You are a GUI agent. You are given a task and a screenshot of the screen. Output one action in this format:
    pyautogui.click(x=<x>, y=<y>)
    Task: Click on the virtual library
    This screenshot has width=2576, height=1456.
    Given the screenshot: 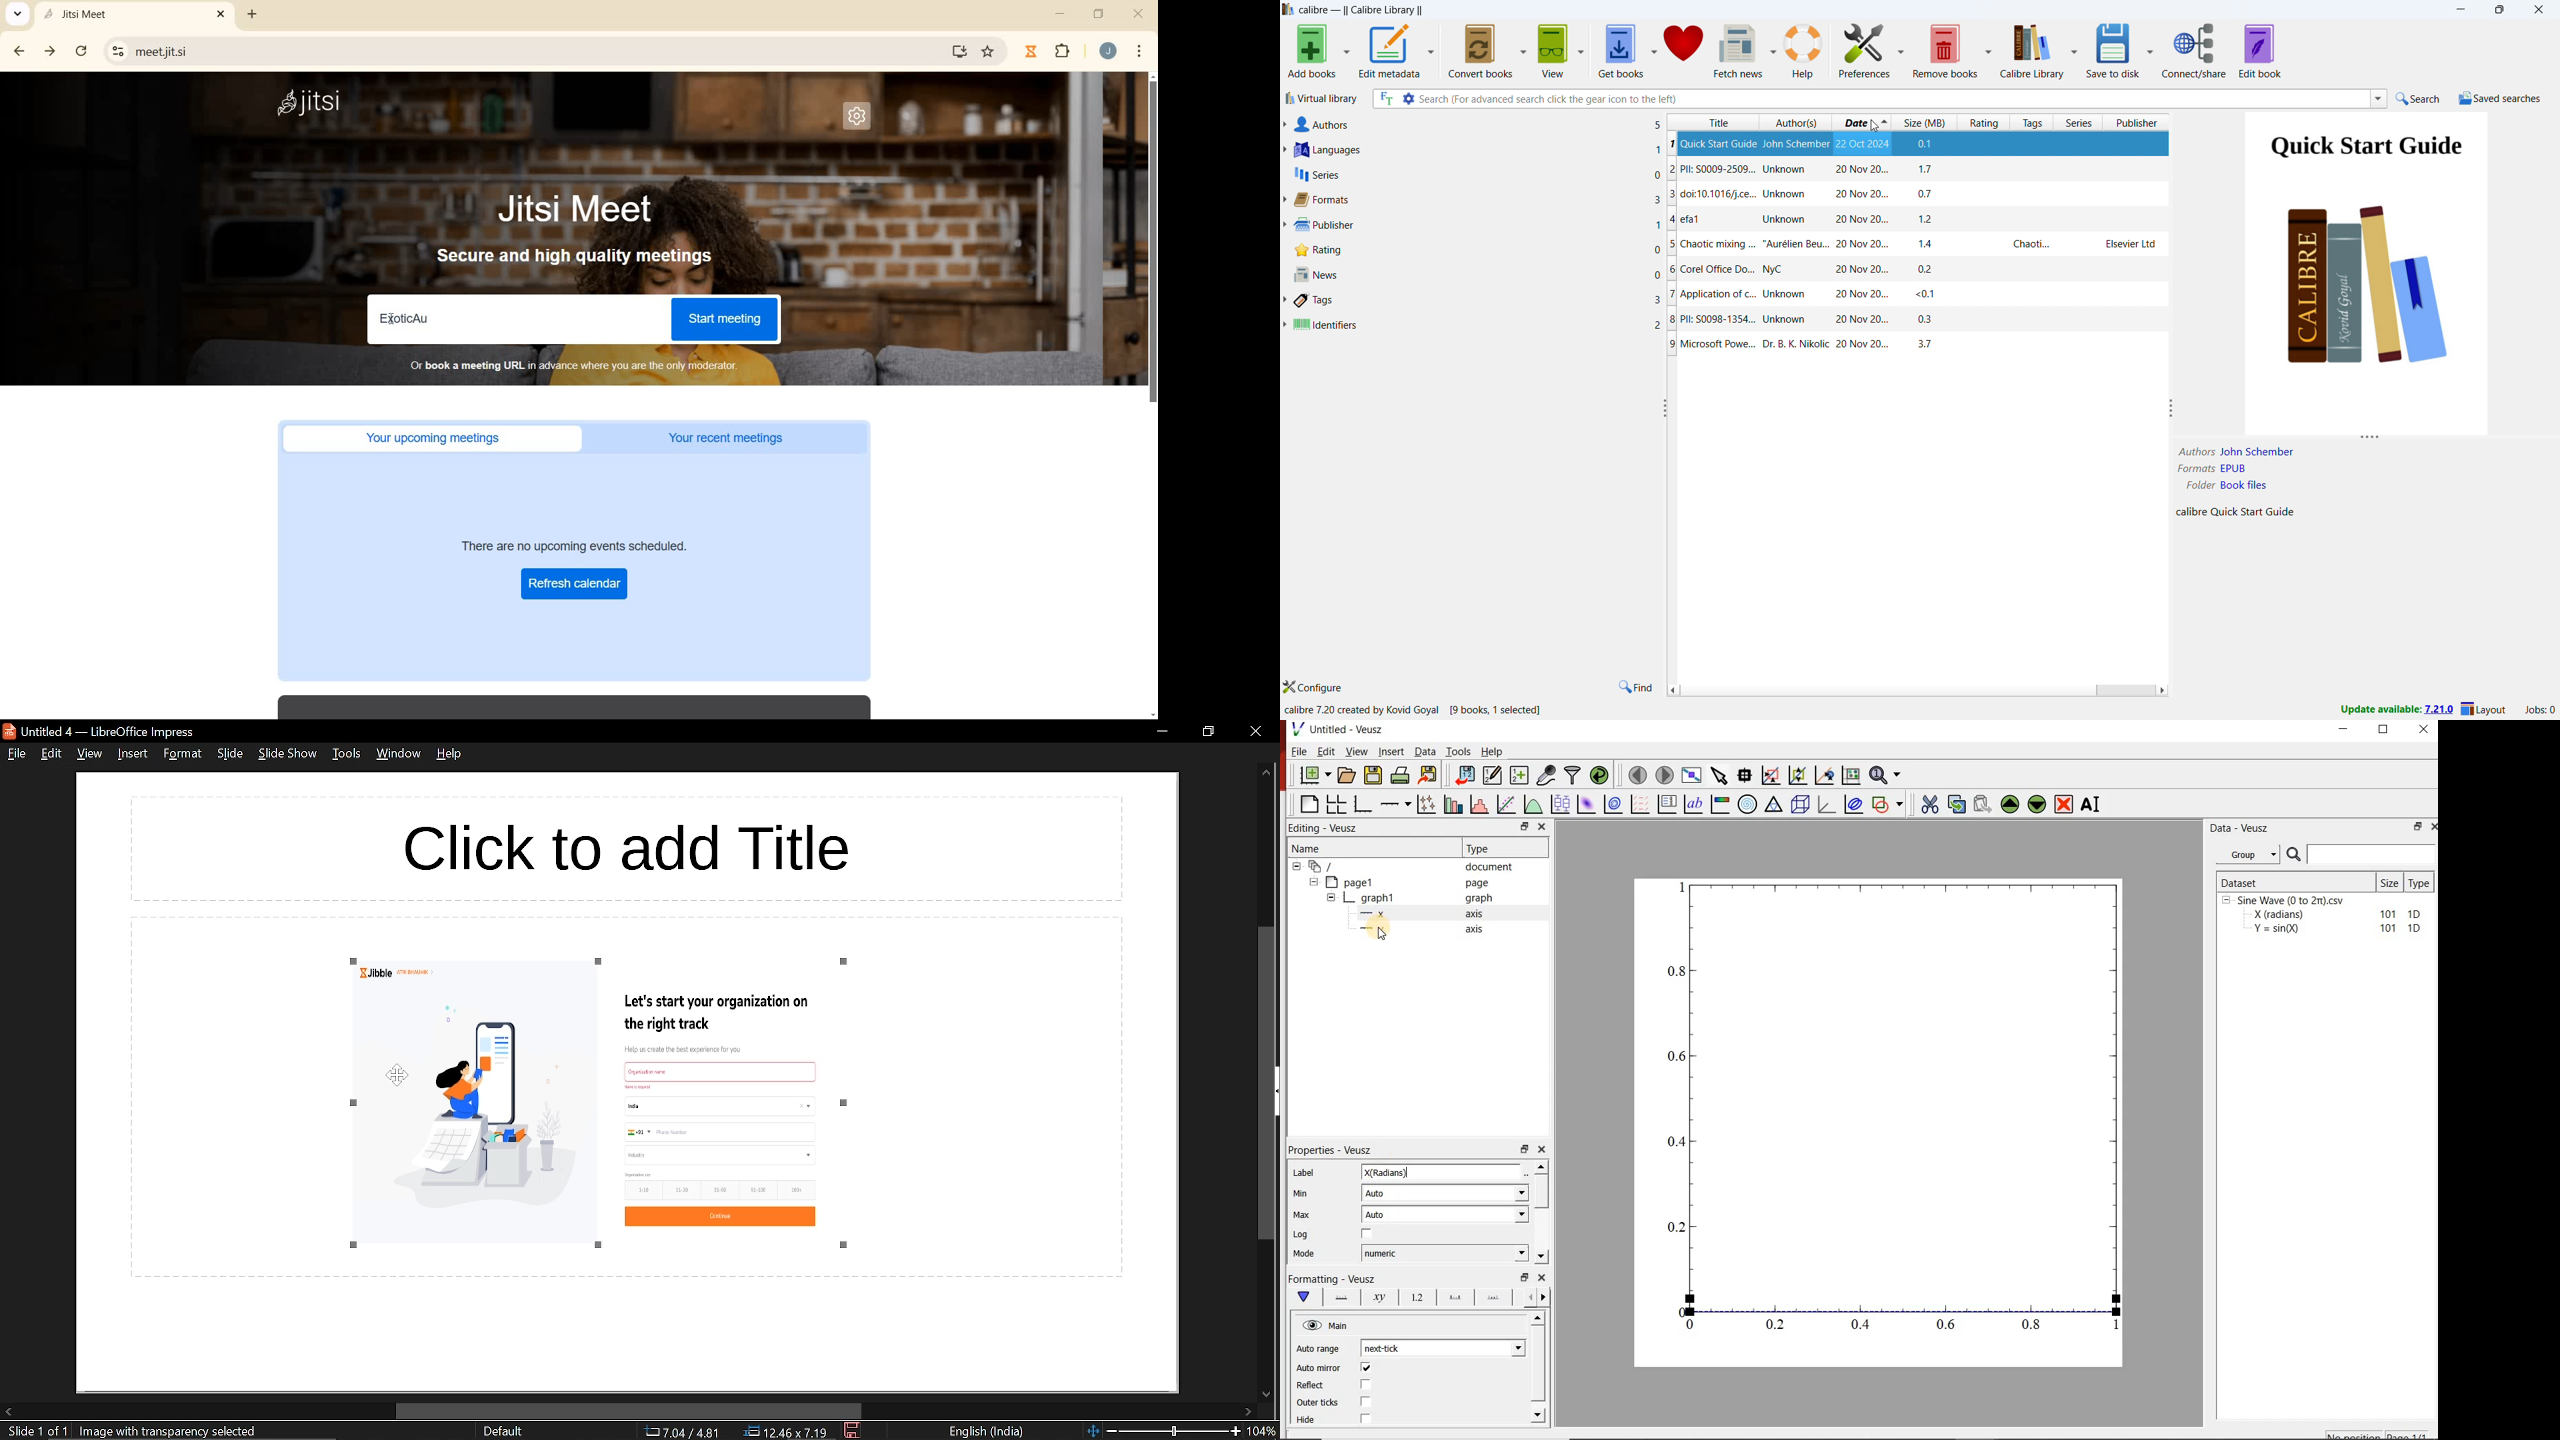 What is the action you would take?
    pyautogui.click(x=1322, y=99)
    